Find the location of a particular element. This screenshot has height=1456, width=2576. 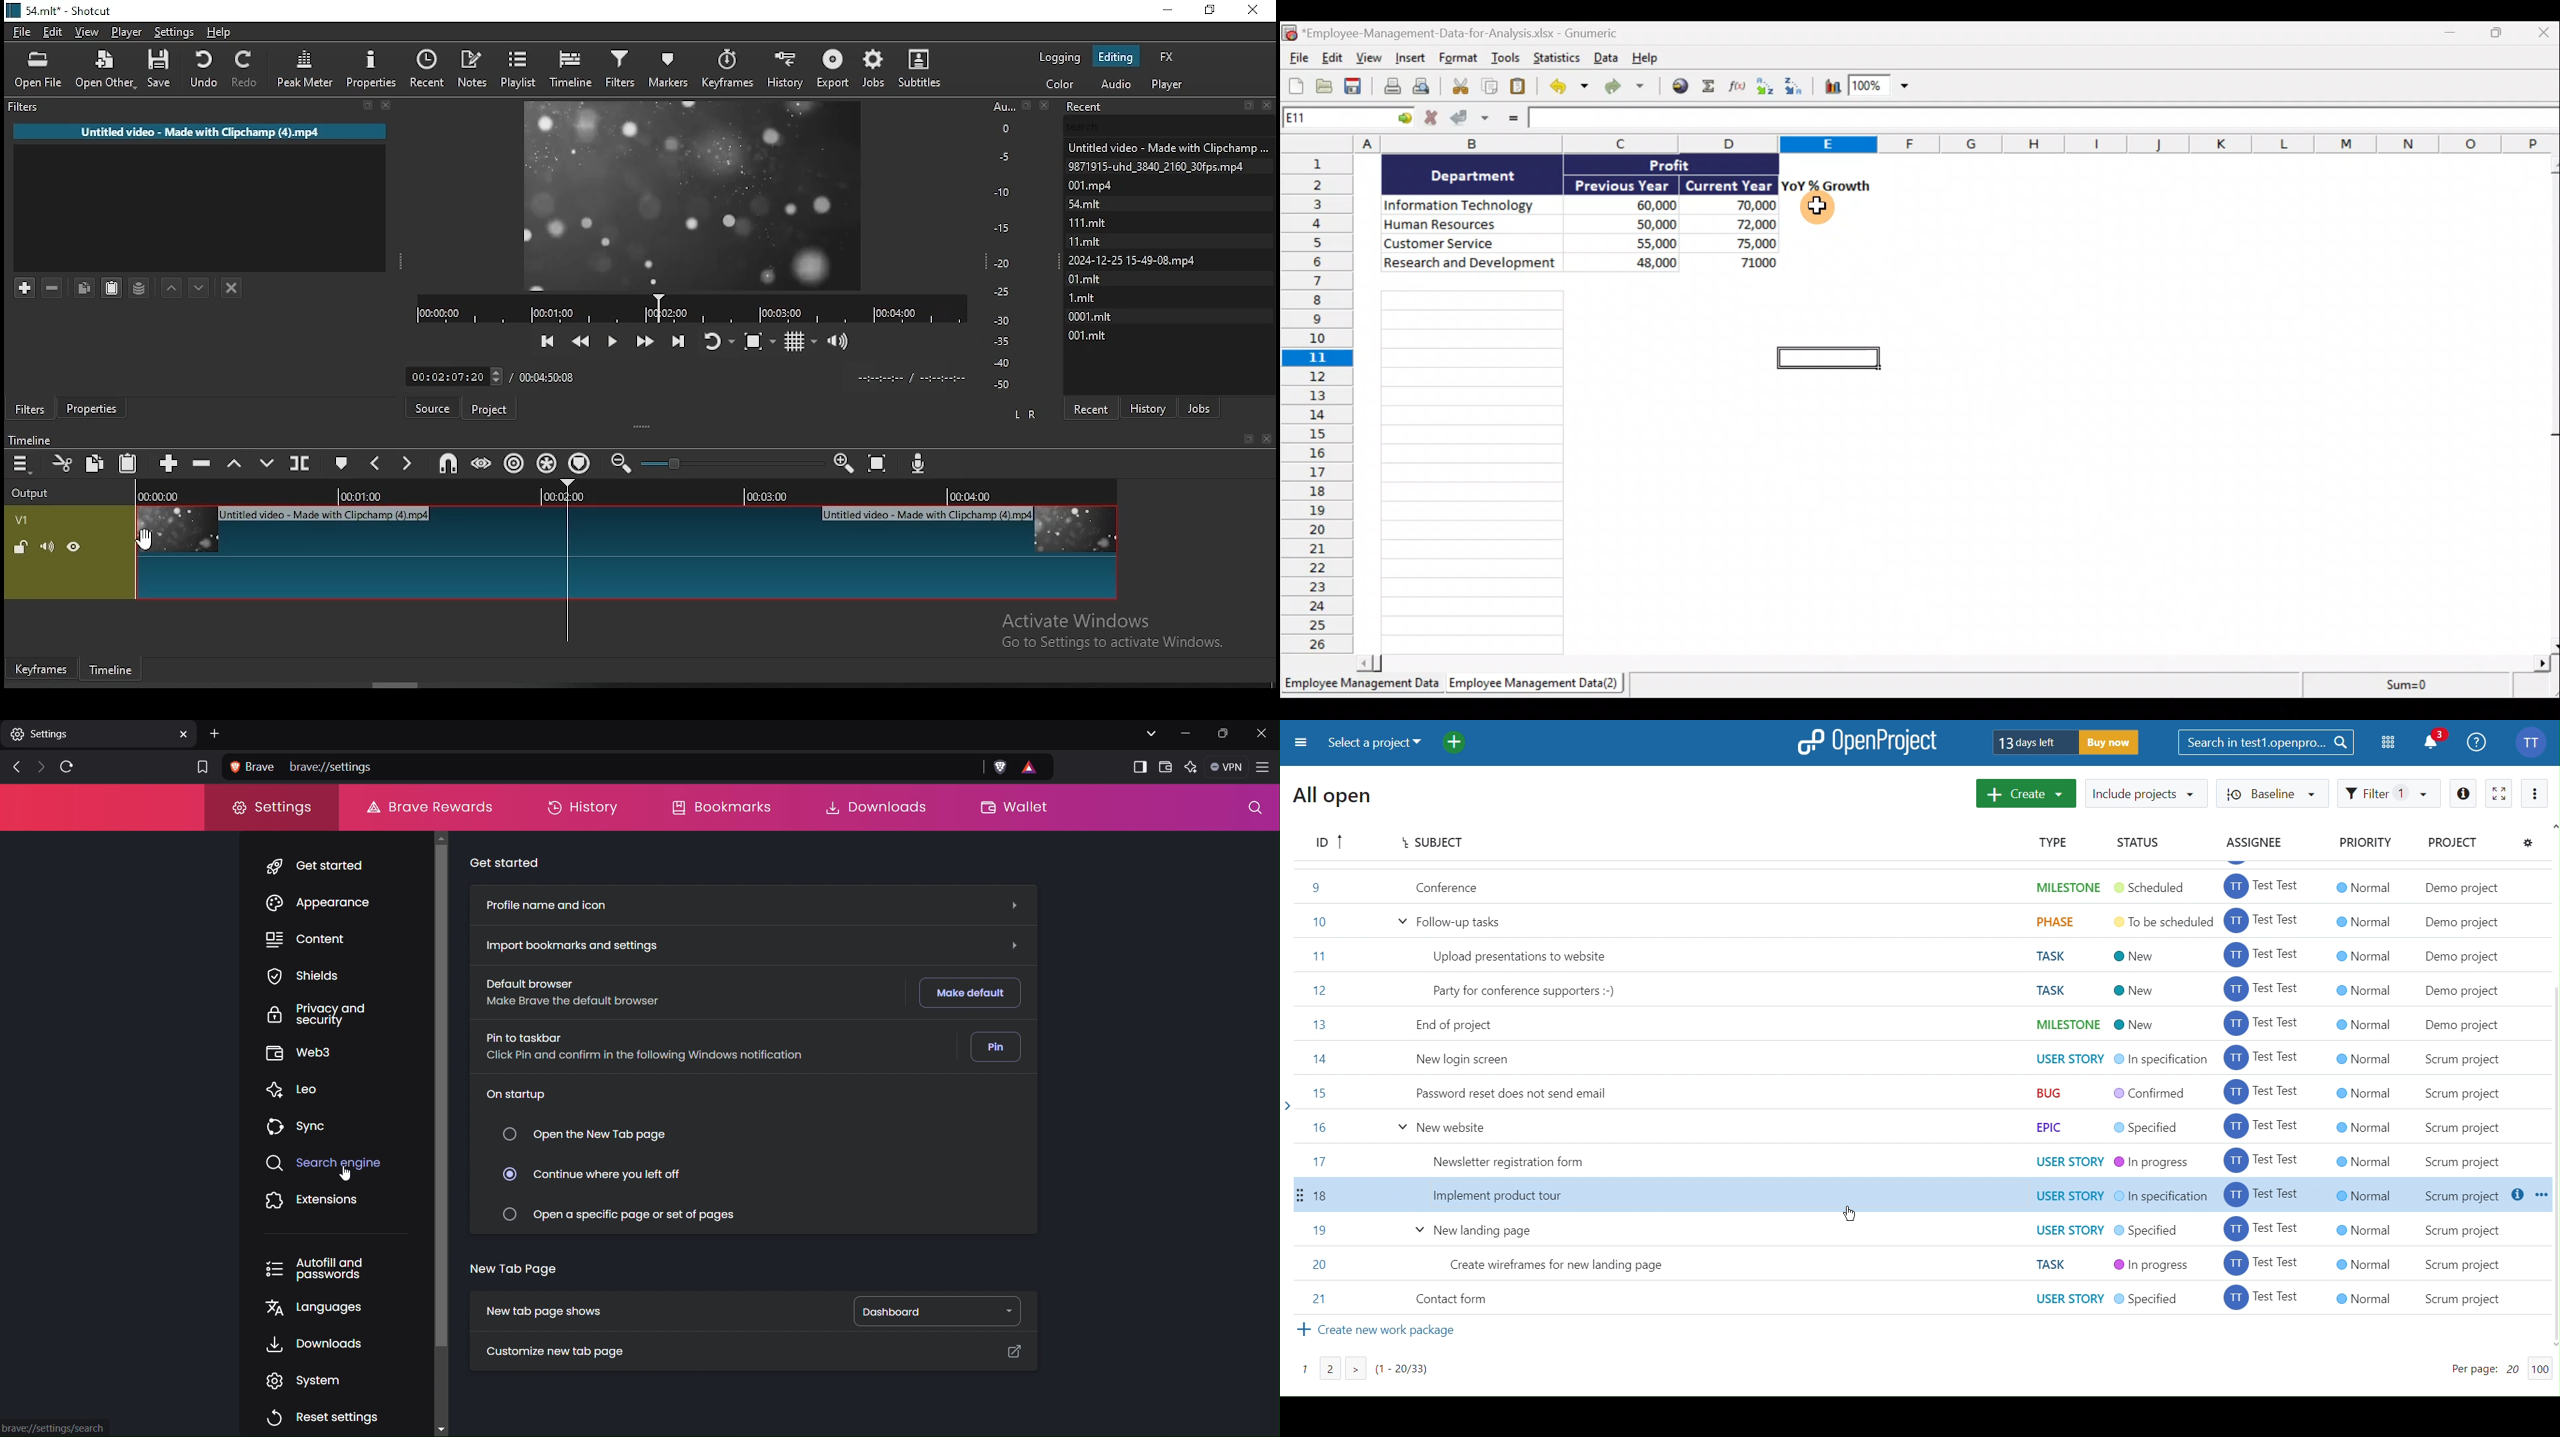

Columns is located at coordinates (1920, 144).